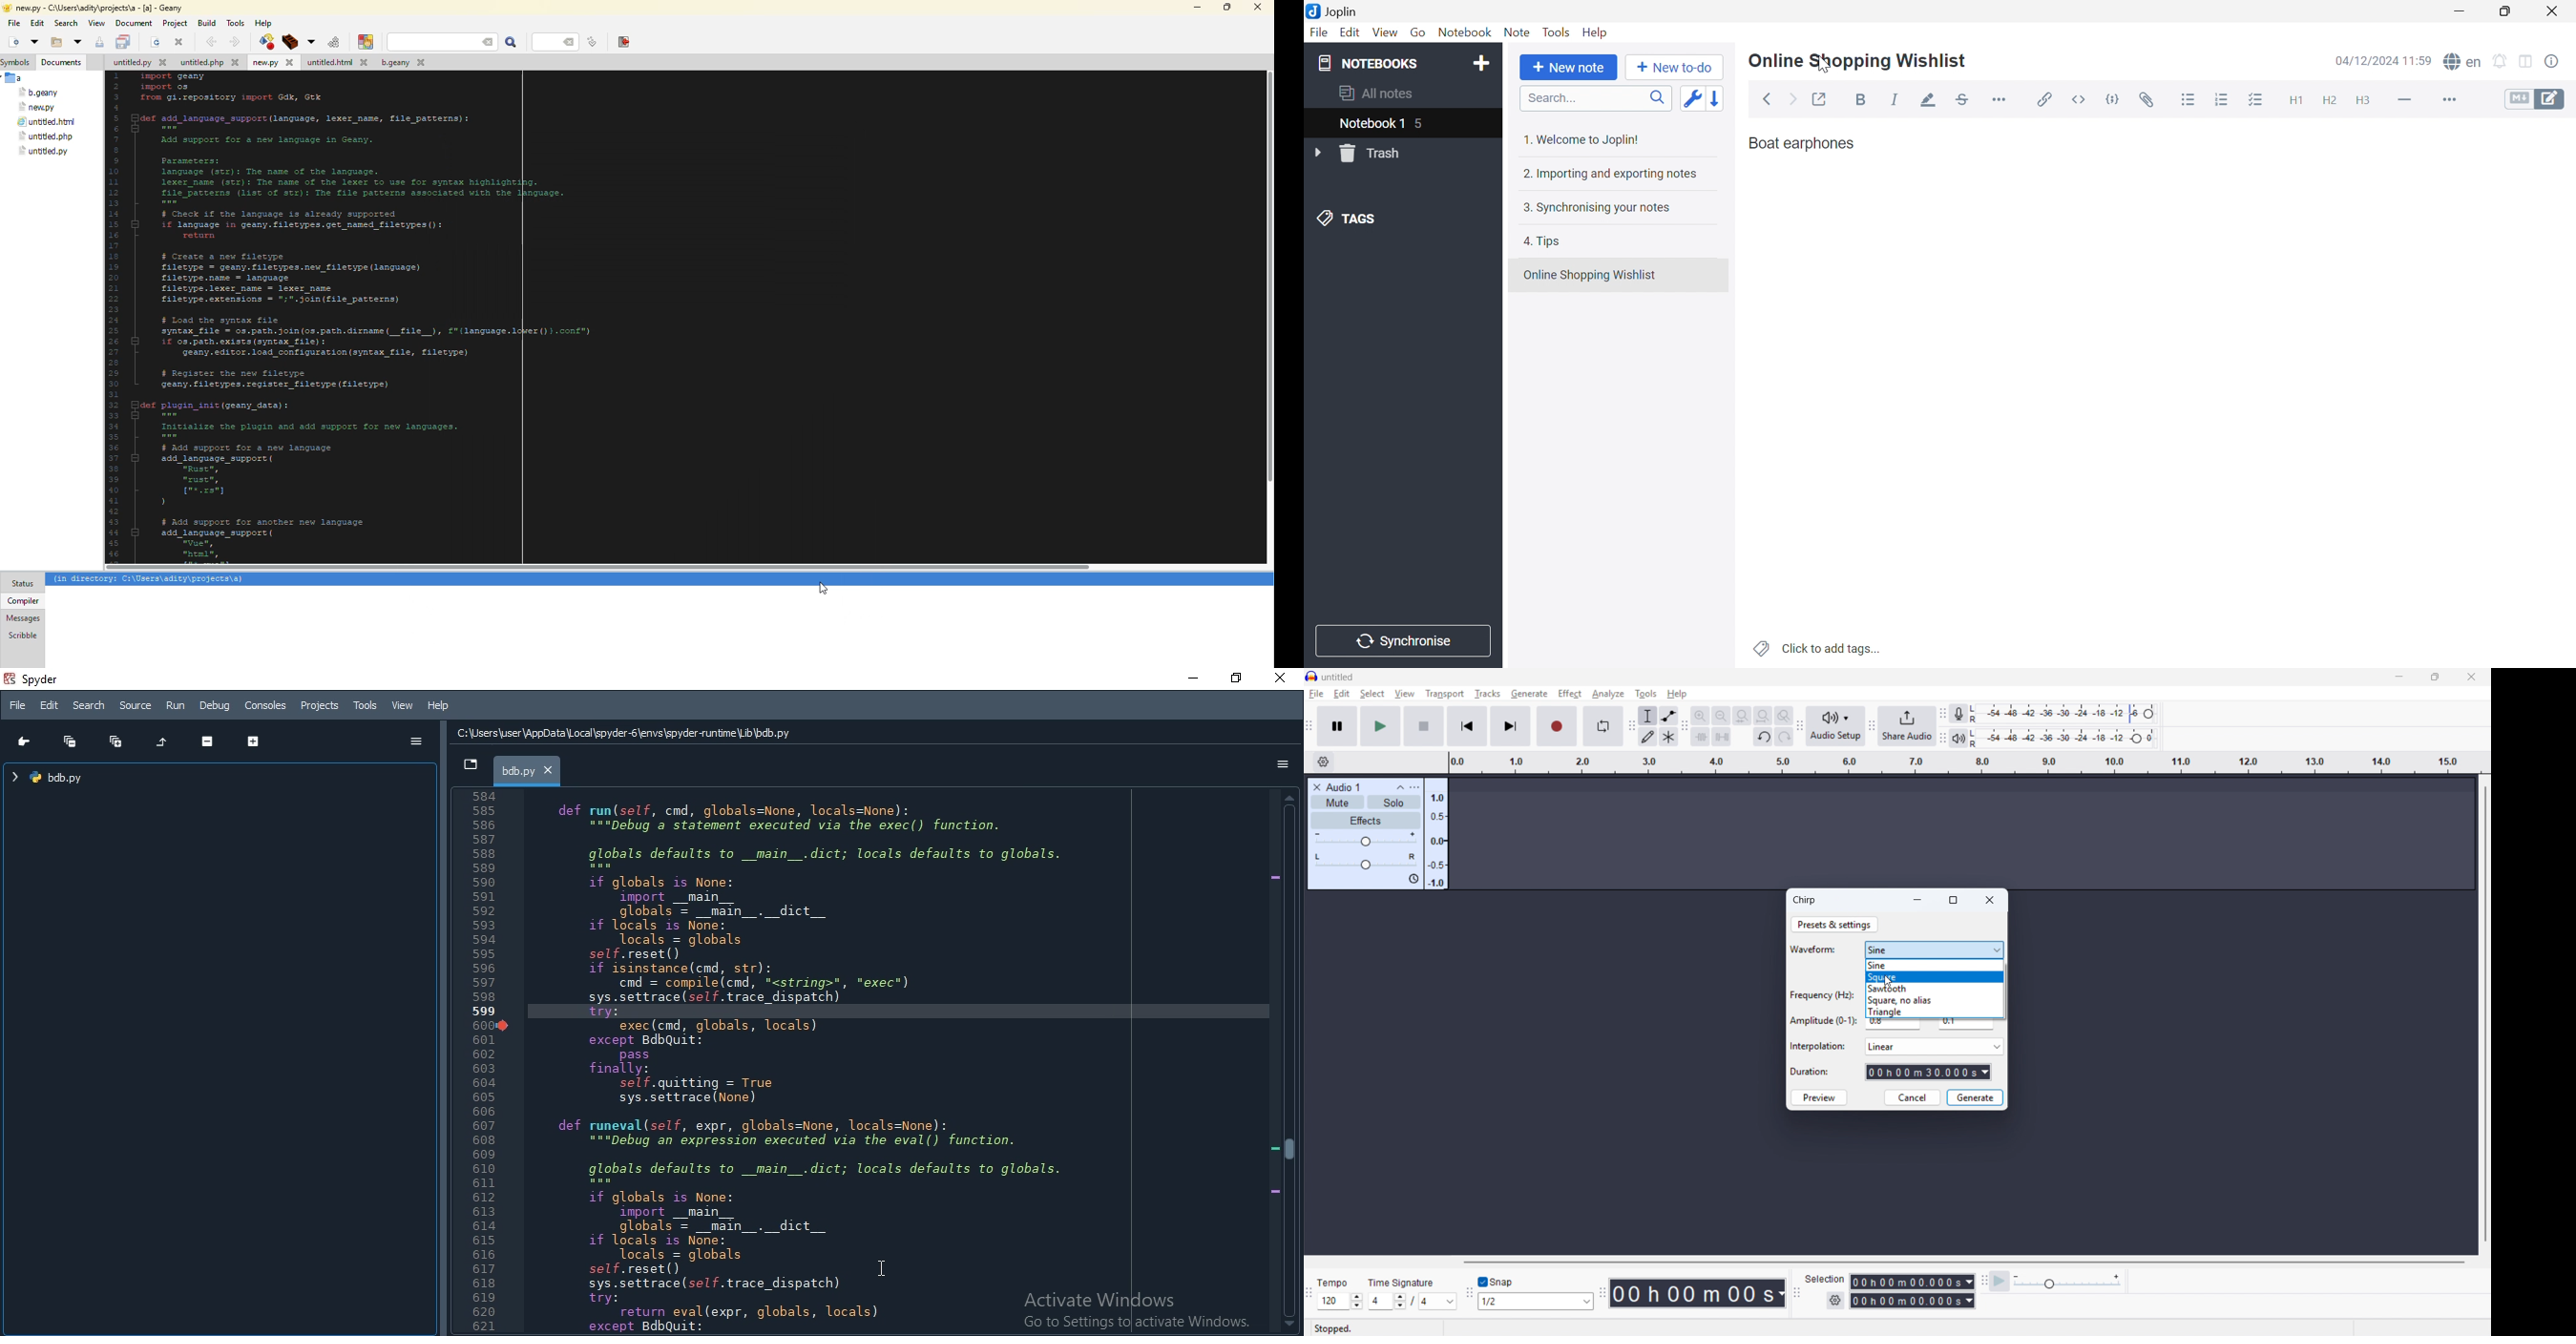  What do you see at coordinates (2189, 101) in the screenshot?
I see `Bulleted list` at bounding box center [2189, 101].